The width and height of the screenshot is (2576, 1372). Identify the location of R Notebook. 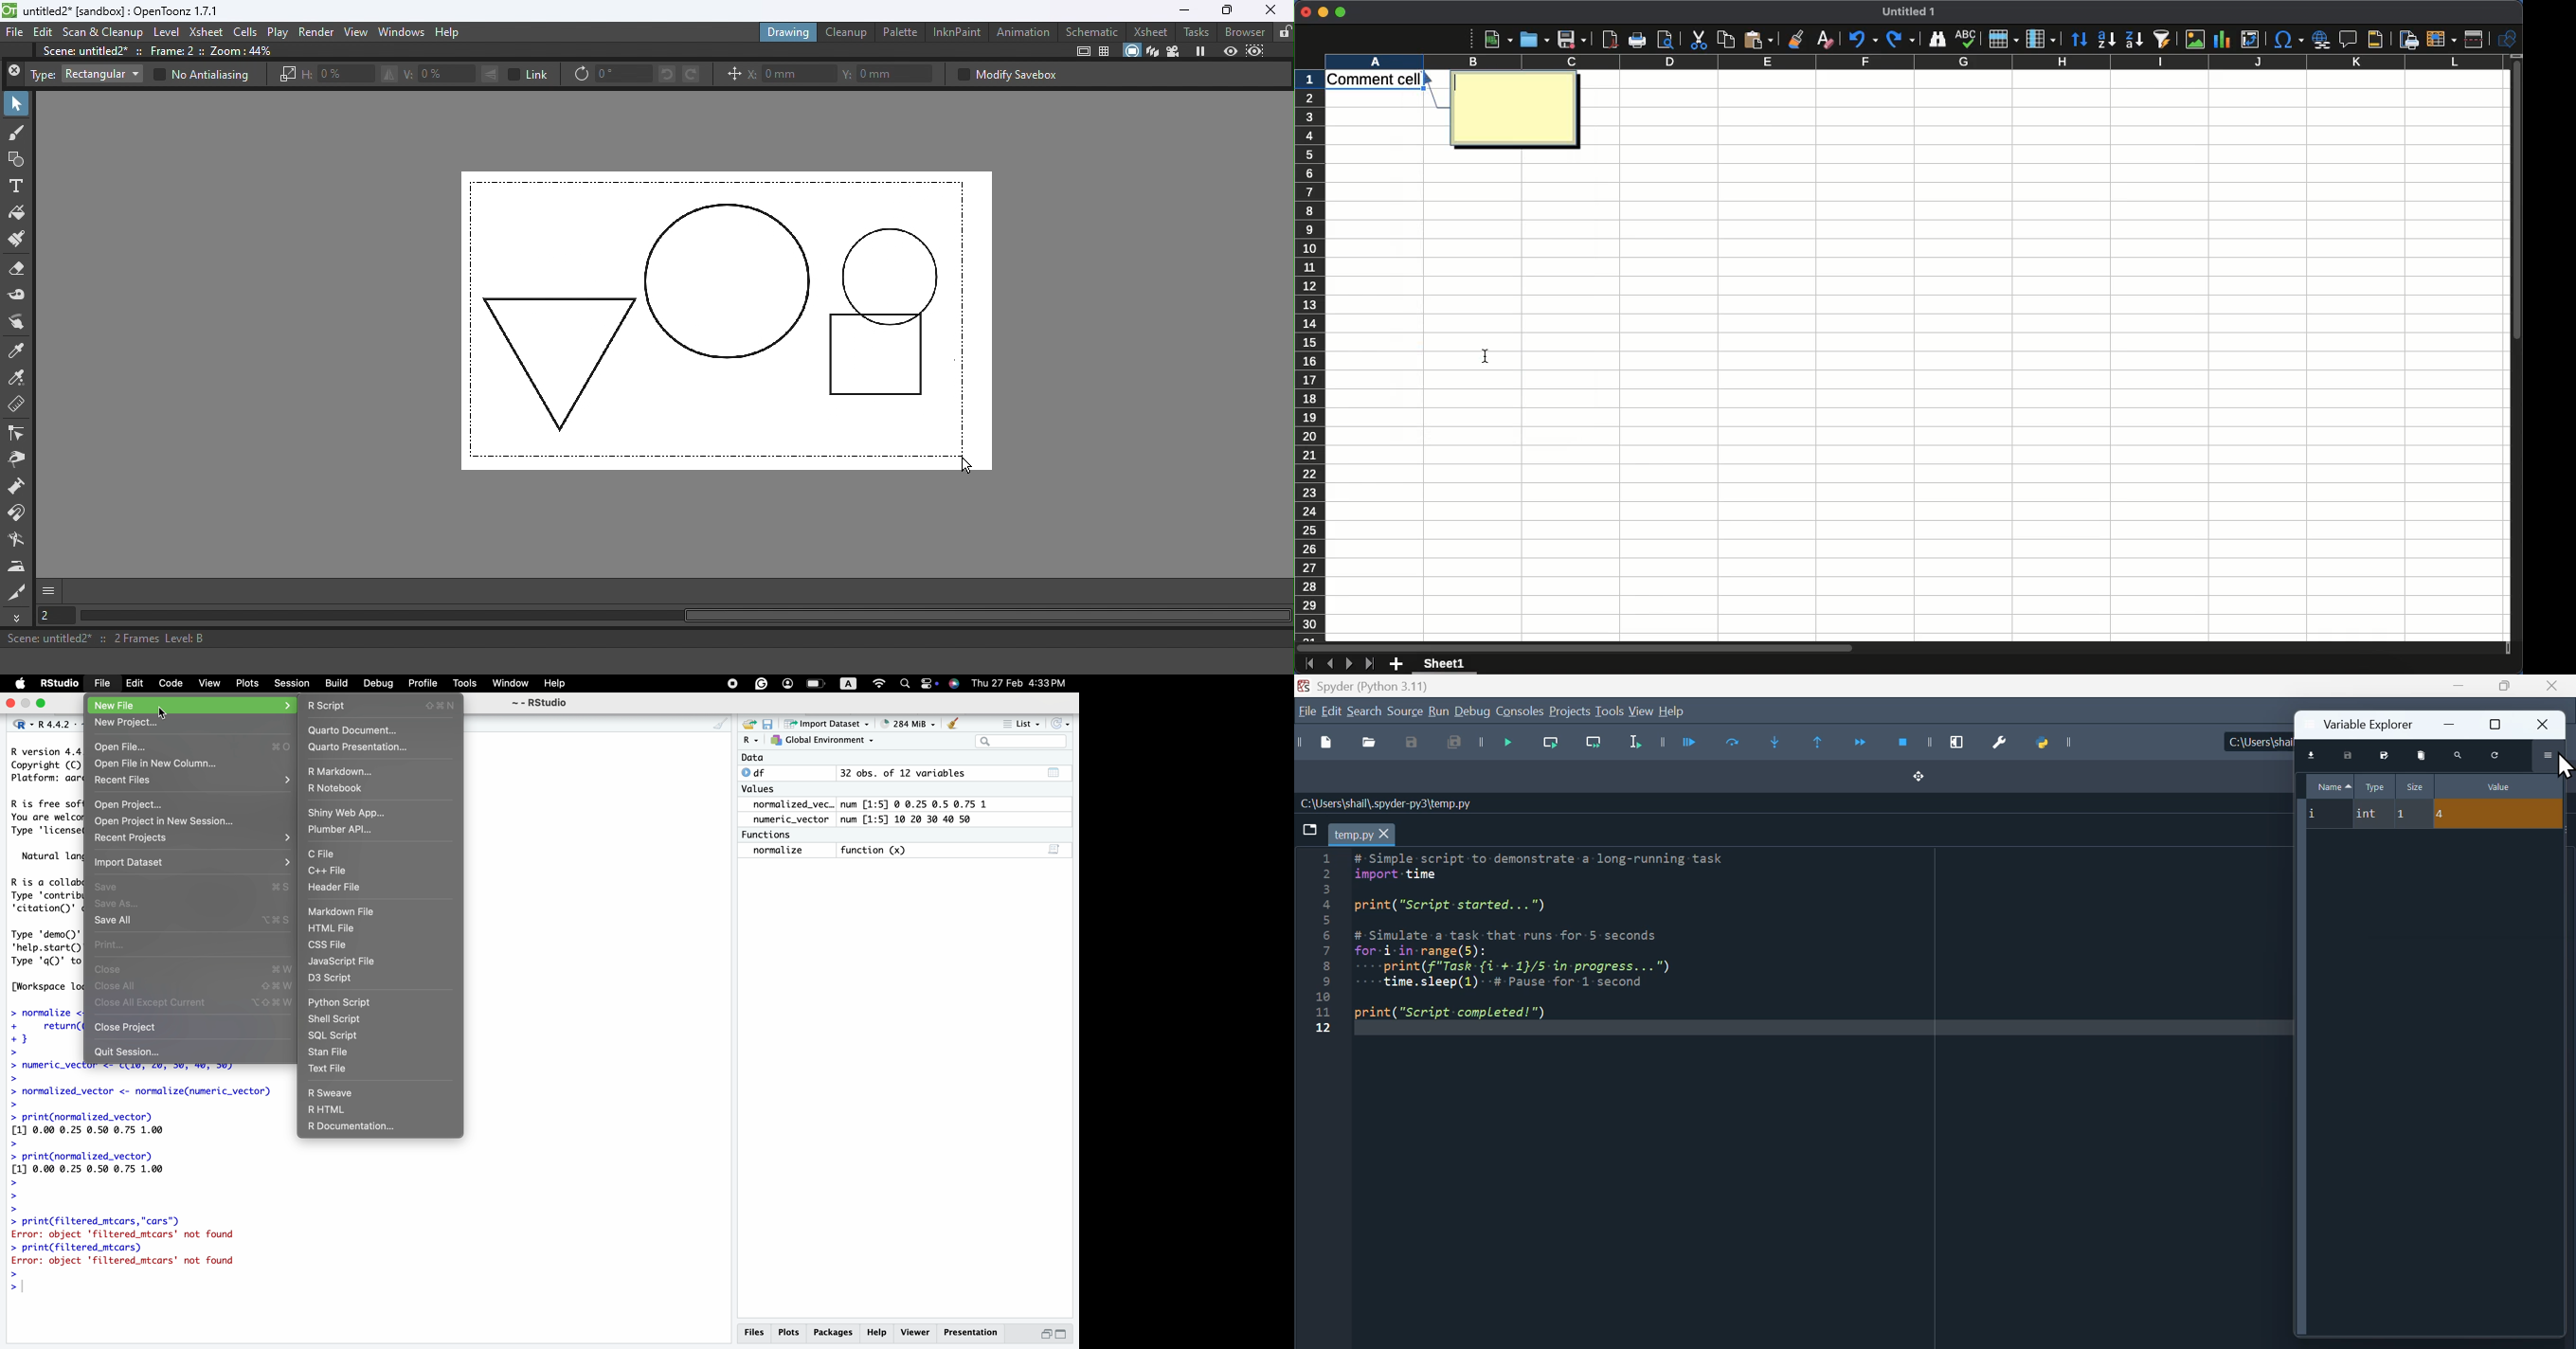
(340, 787).